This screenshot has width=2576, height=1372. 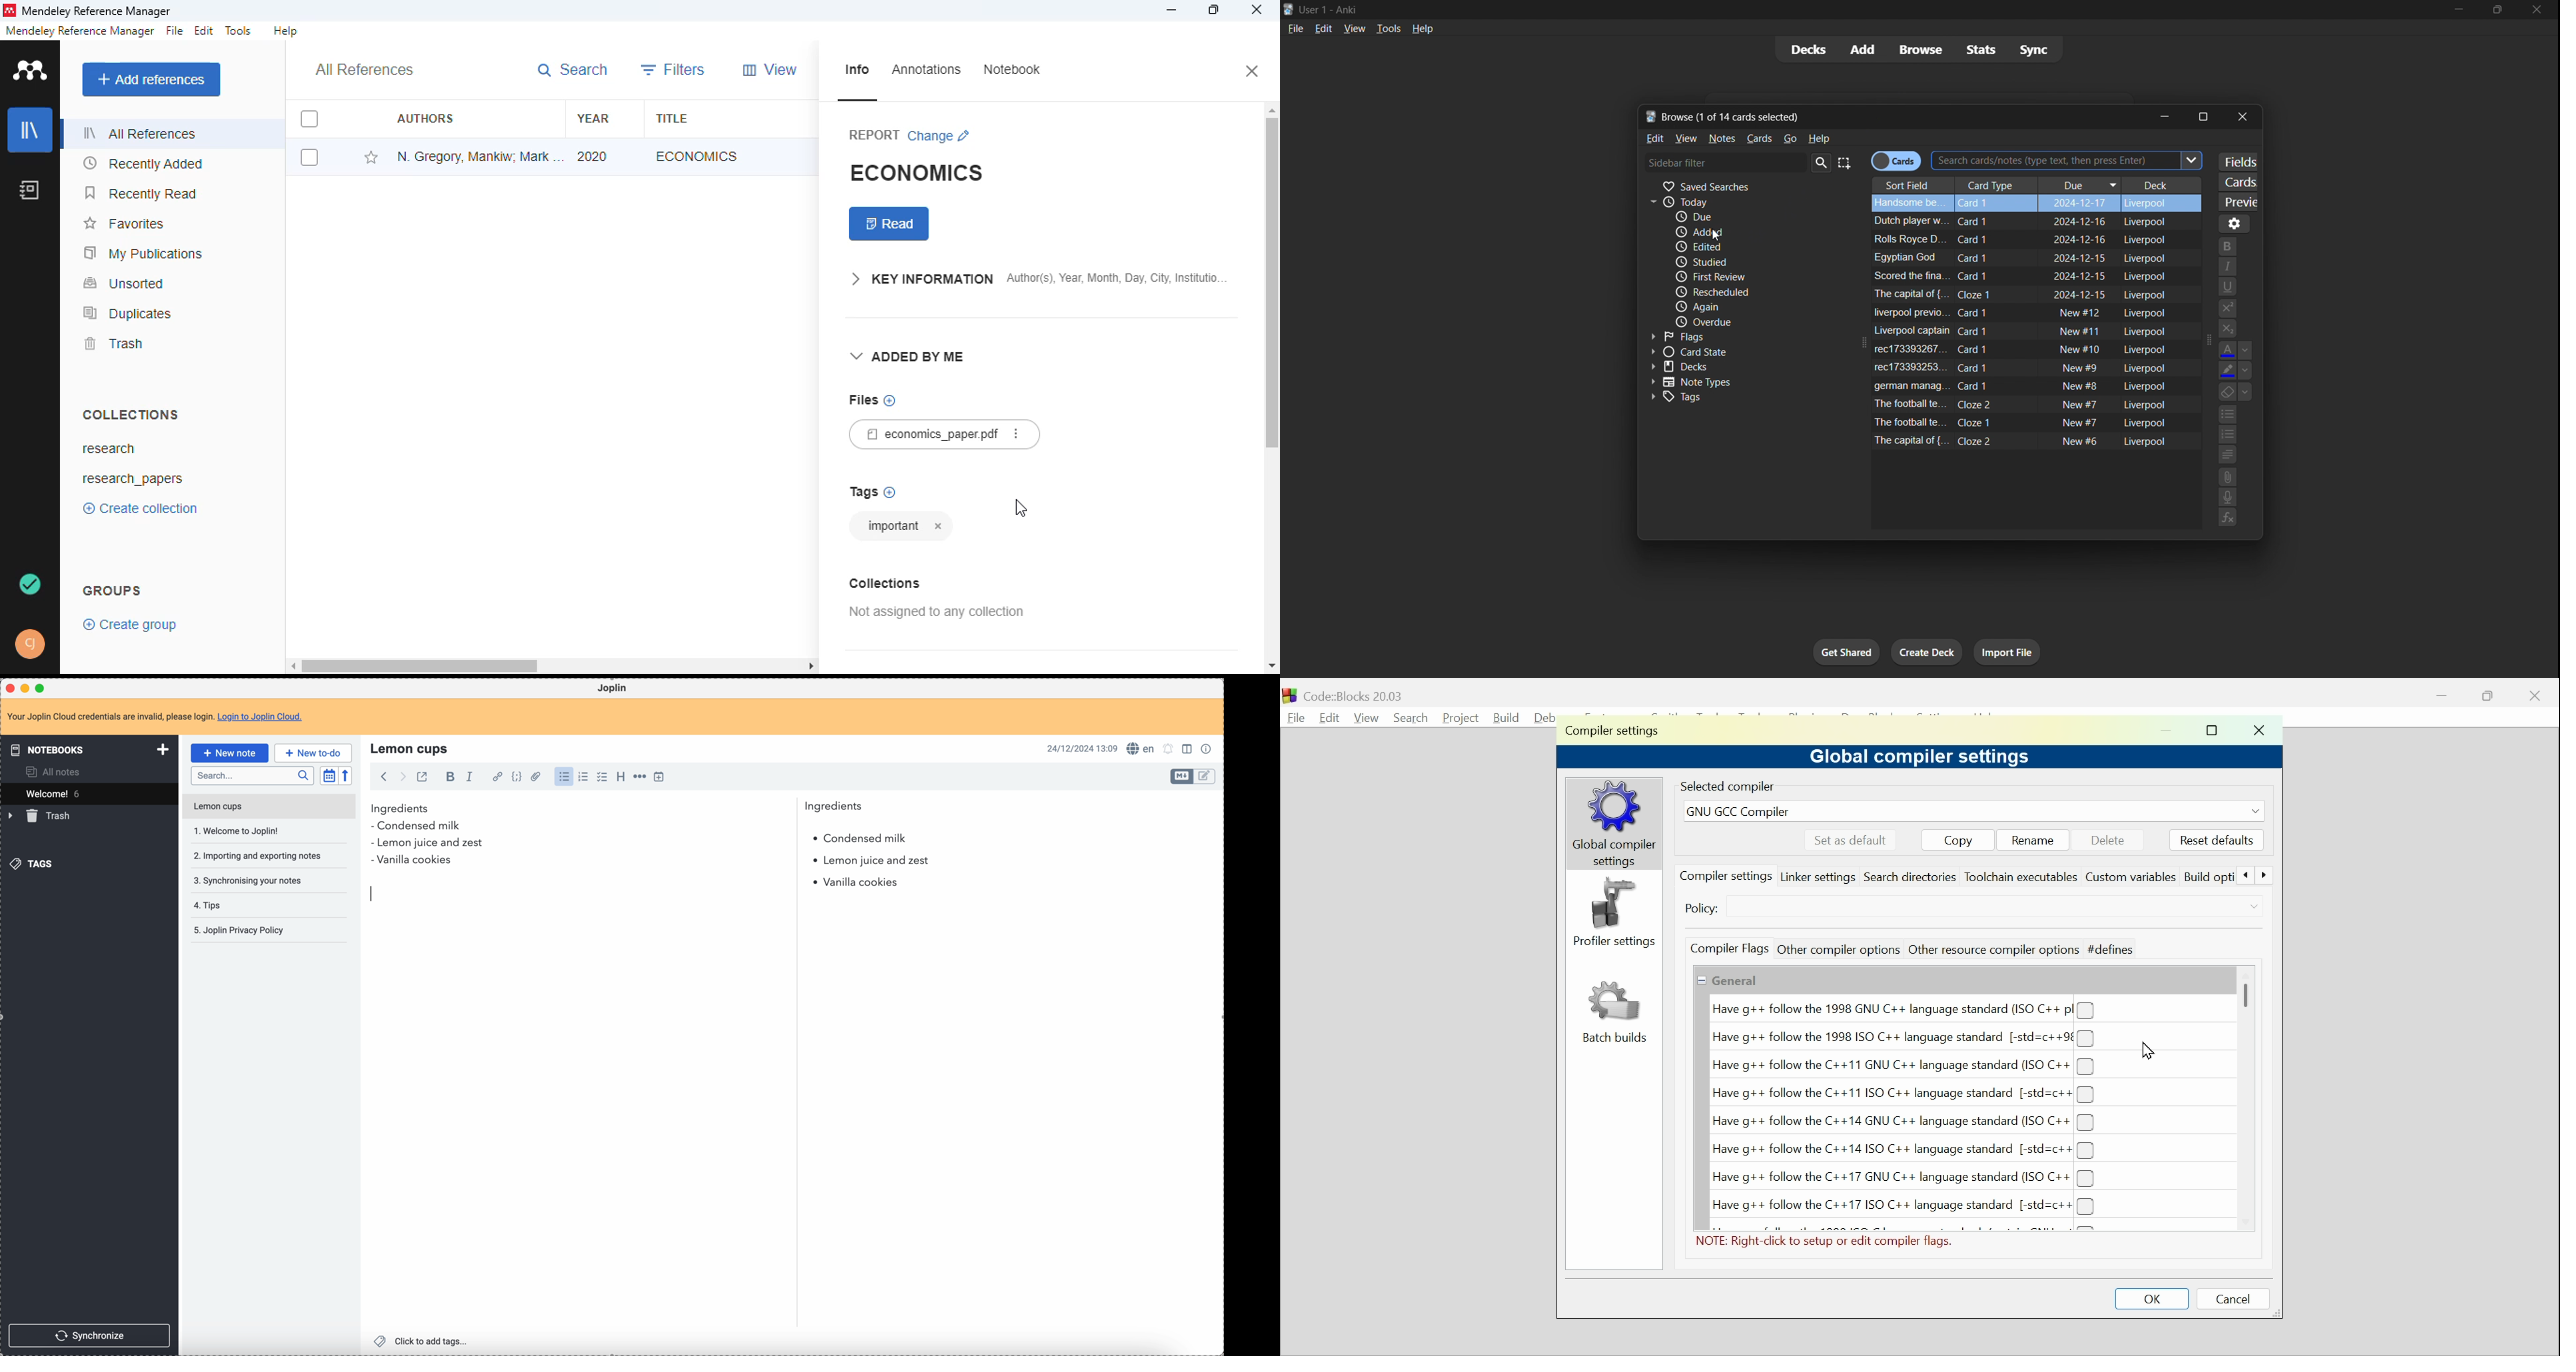 I want to click on tools, so click(x=1388, y=29).